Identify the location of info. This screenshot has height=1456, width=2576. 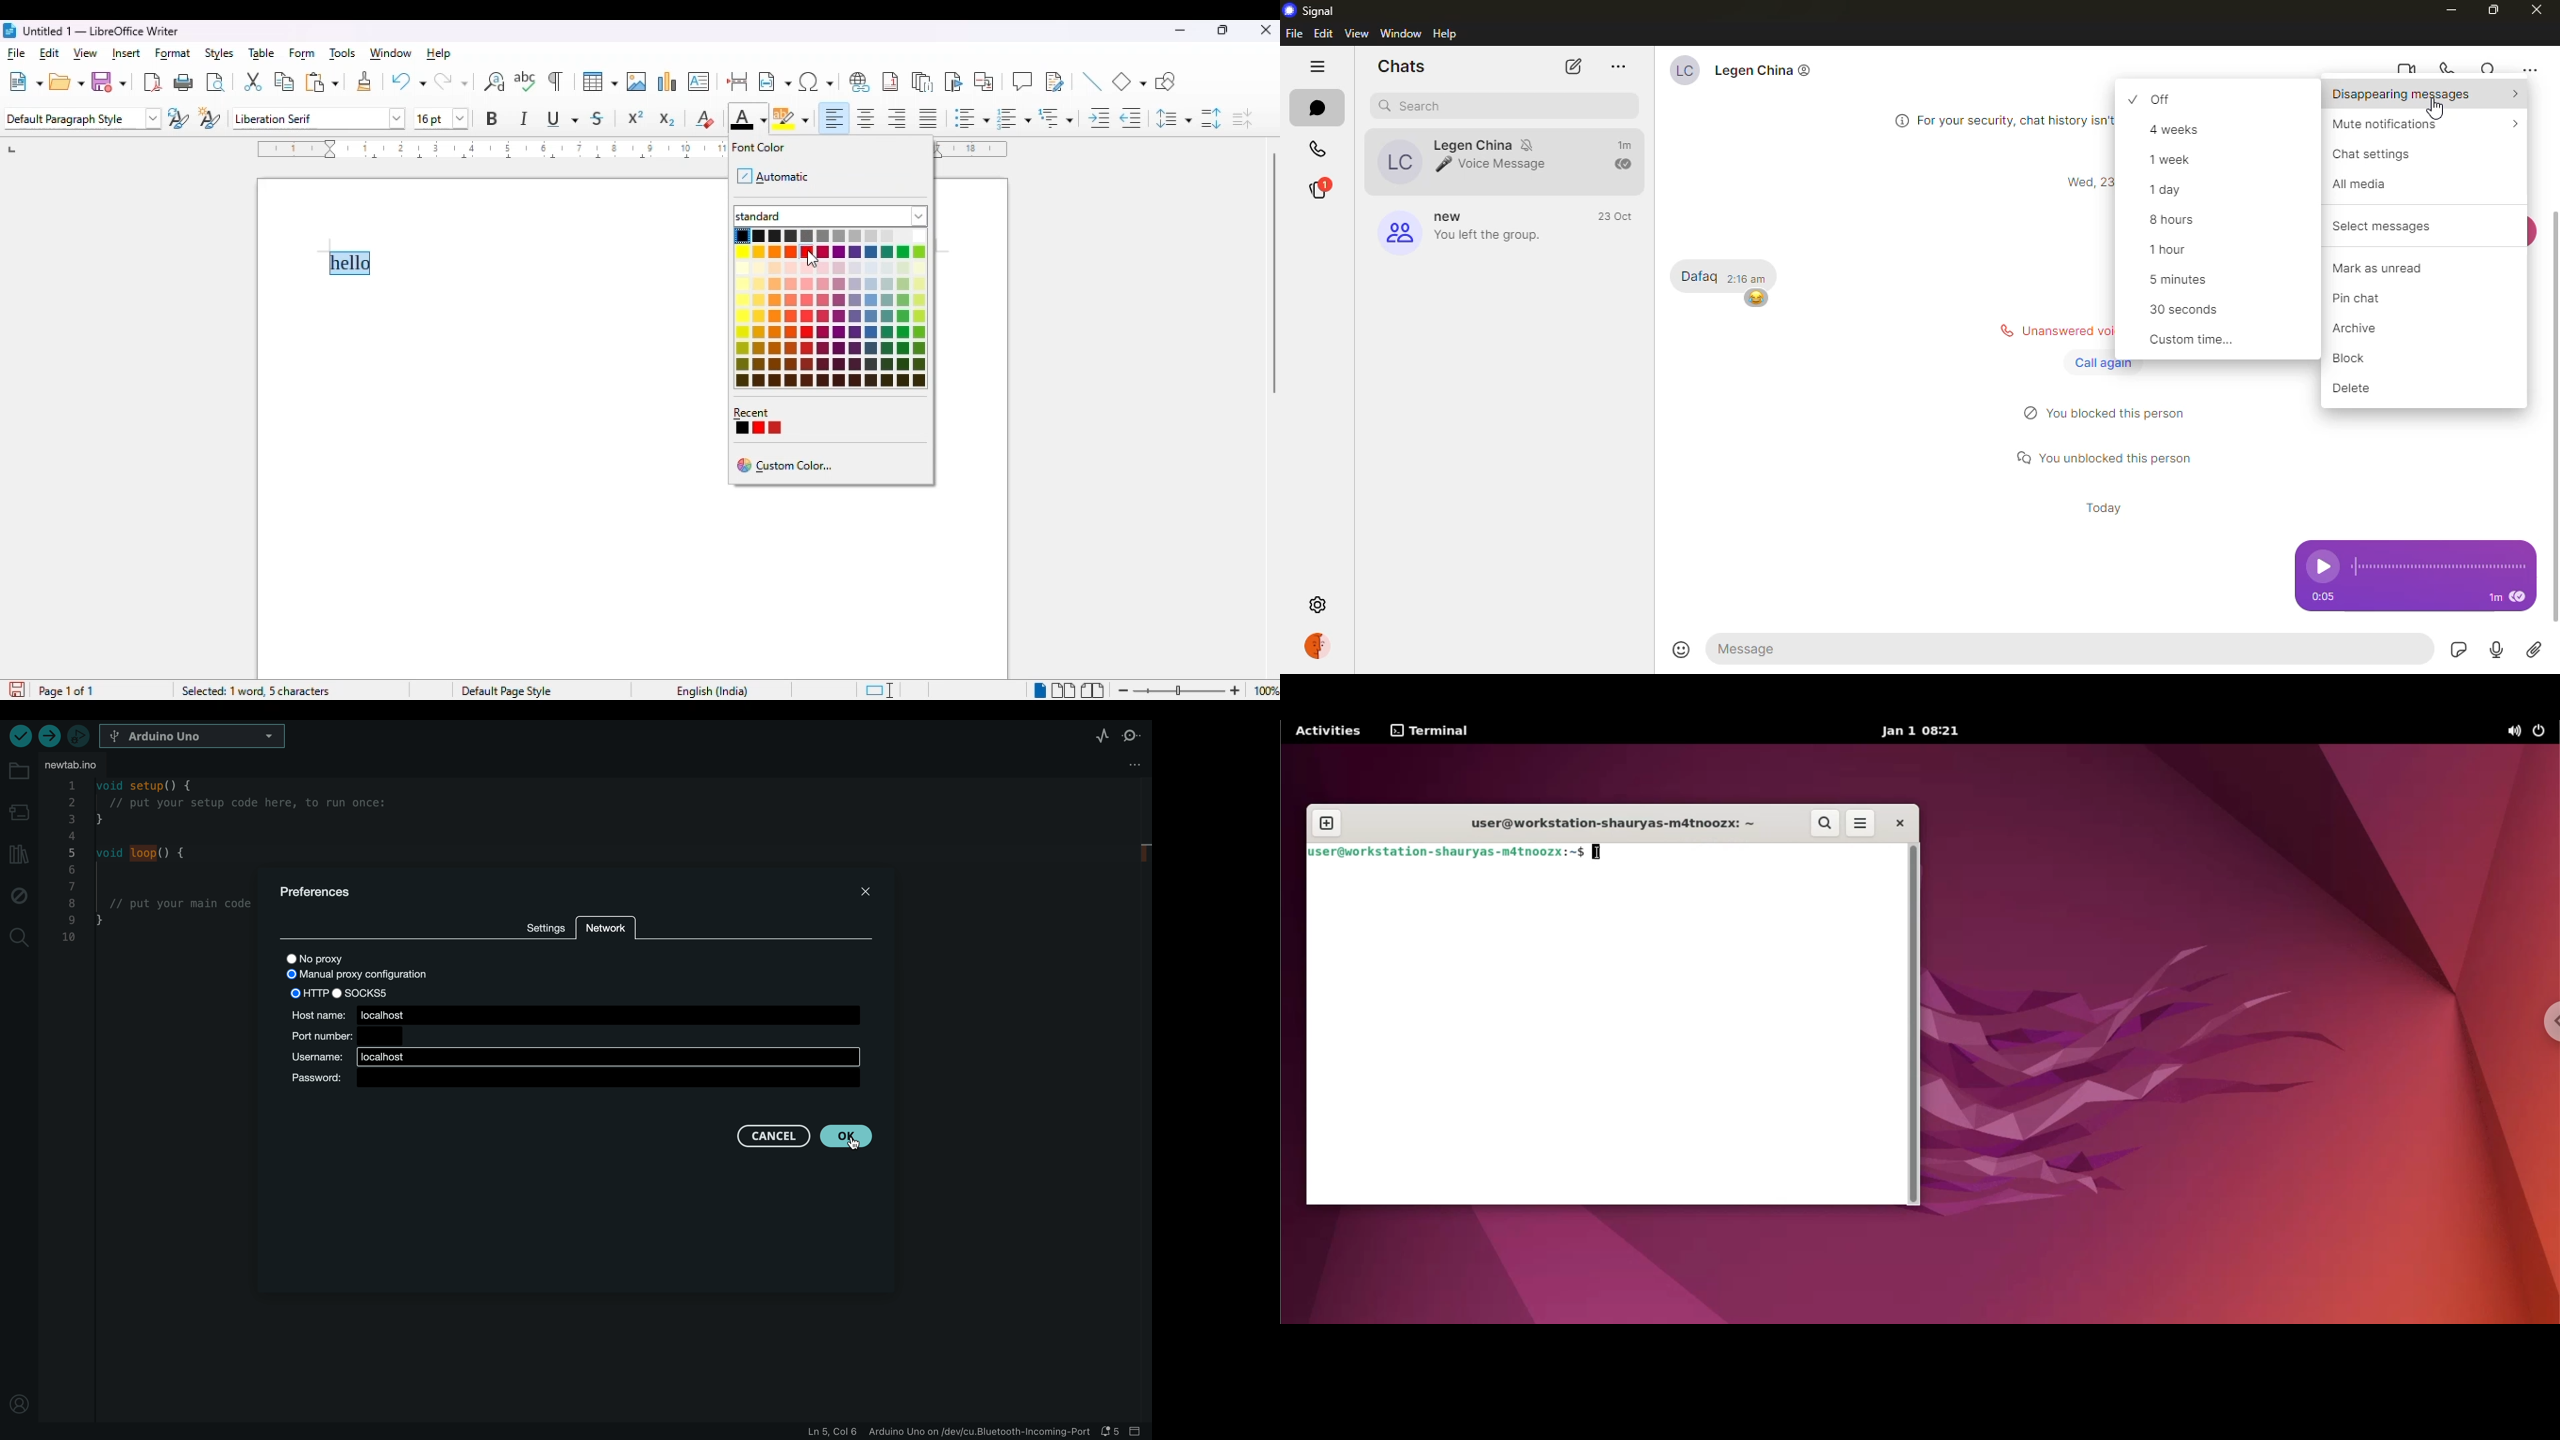
(1997, 118).